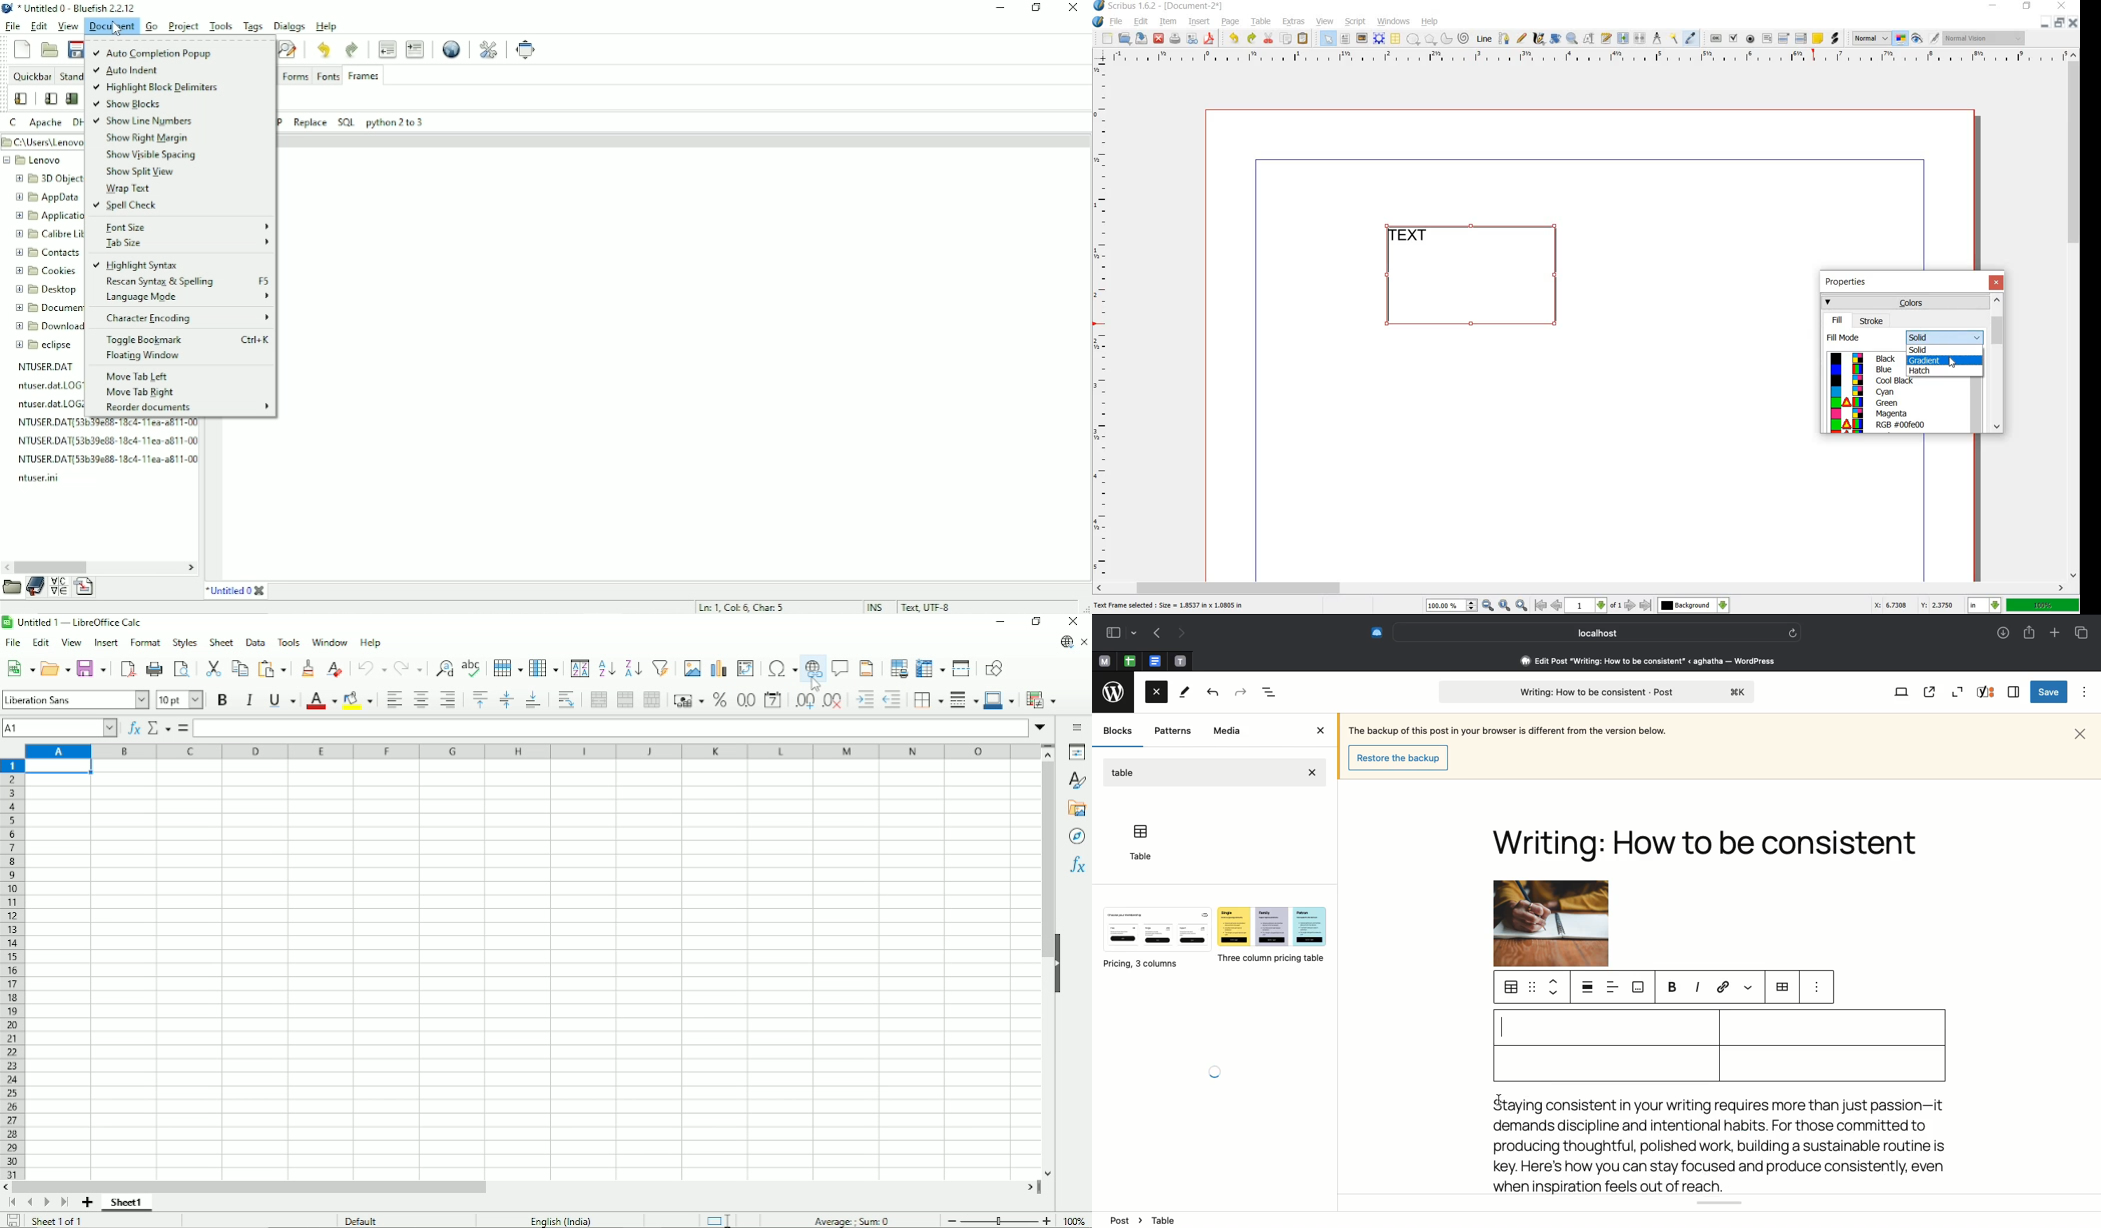 This screenshot has width=2128, height=1232. What do you see at coordinates (833, 702) in the screenshot?
I see `Delete decimal place` at bounding box center [833, 702].